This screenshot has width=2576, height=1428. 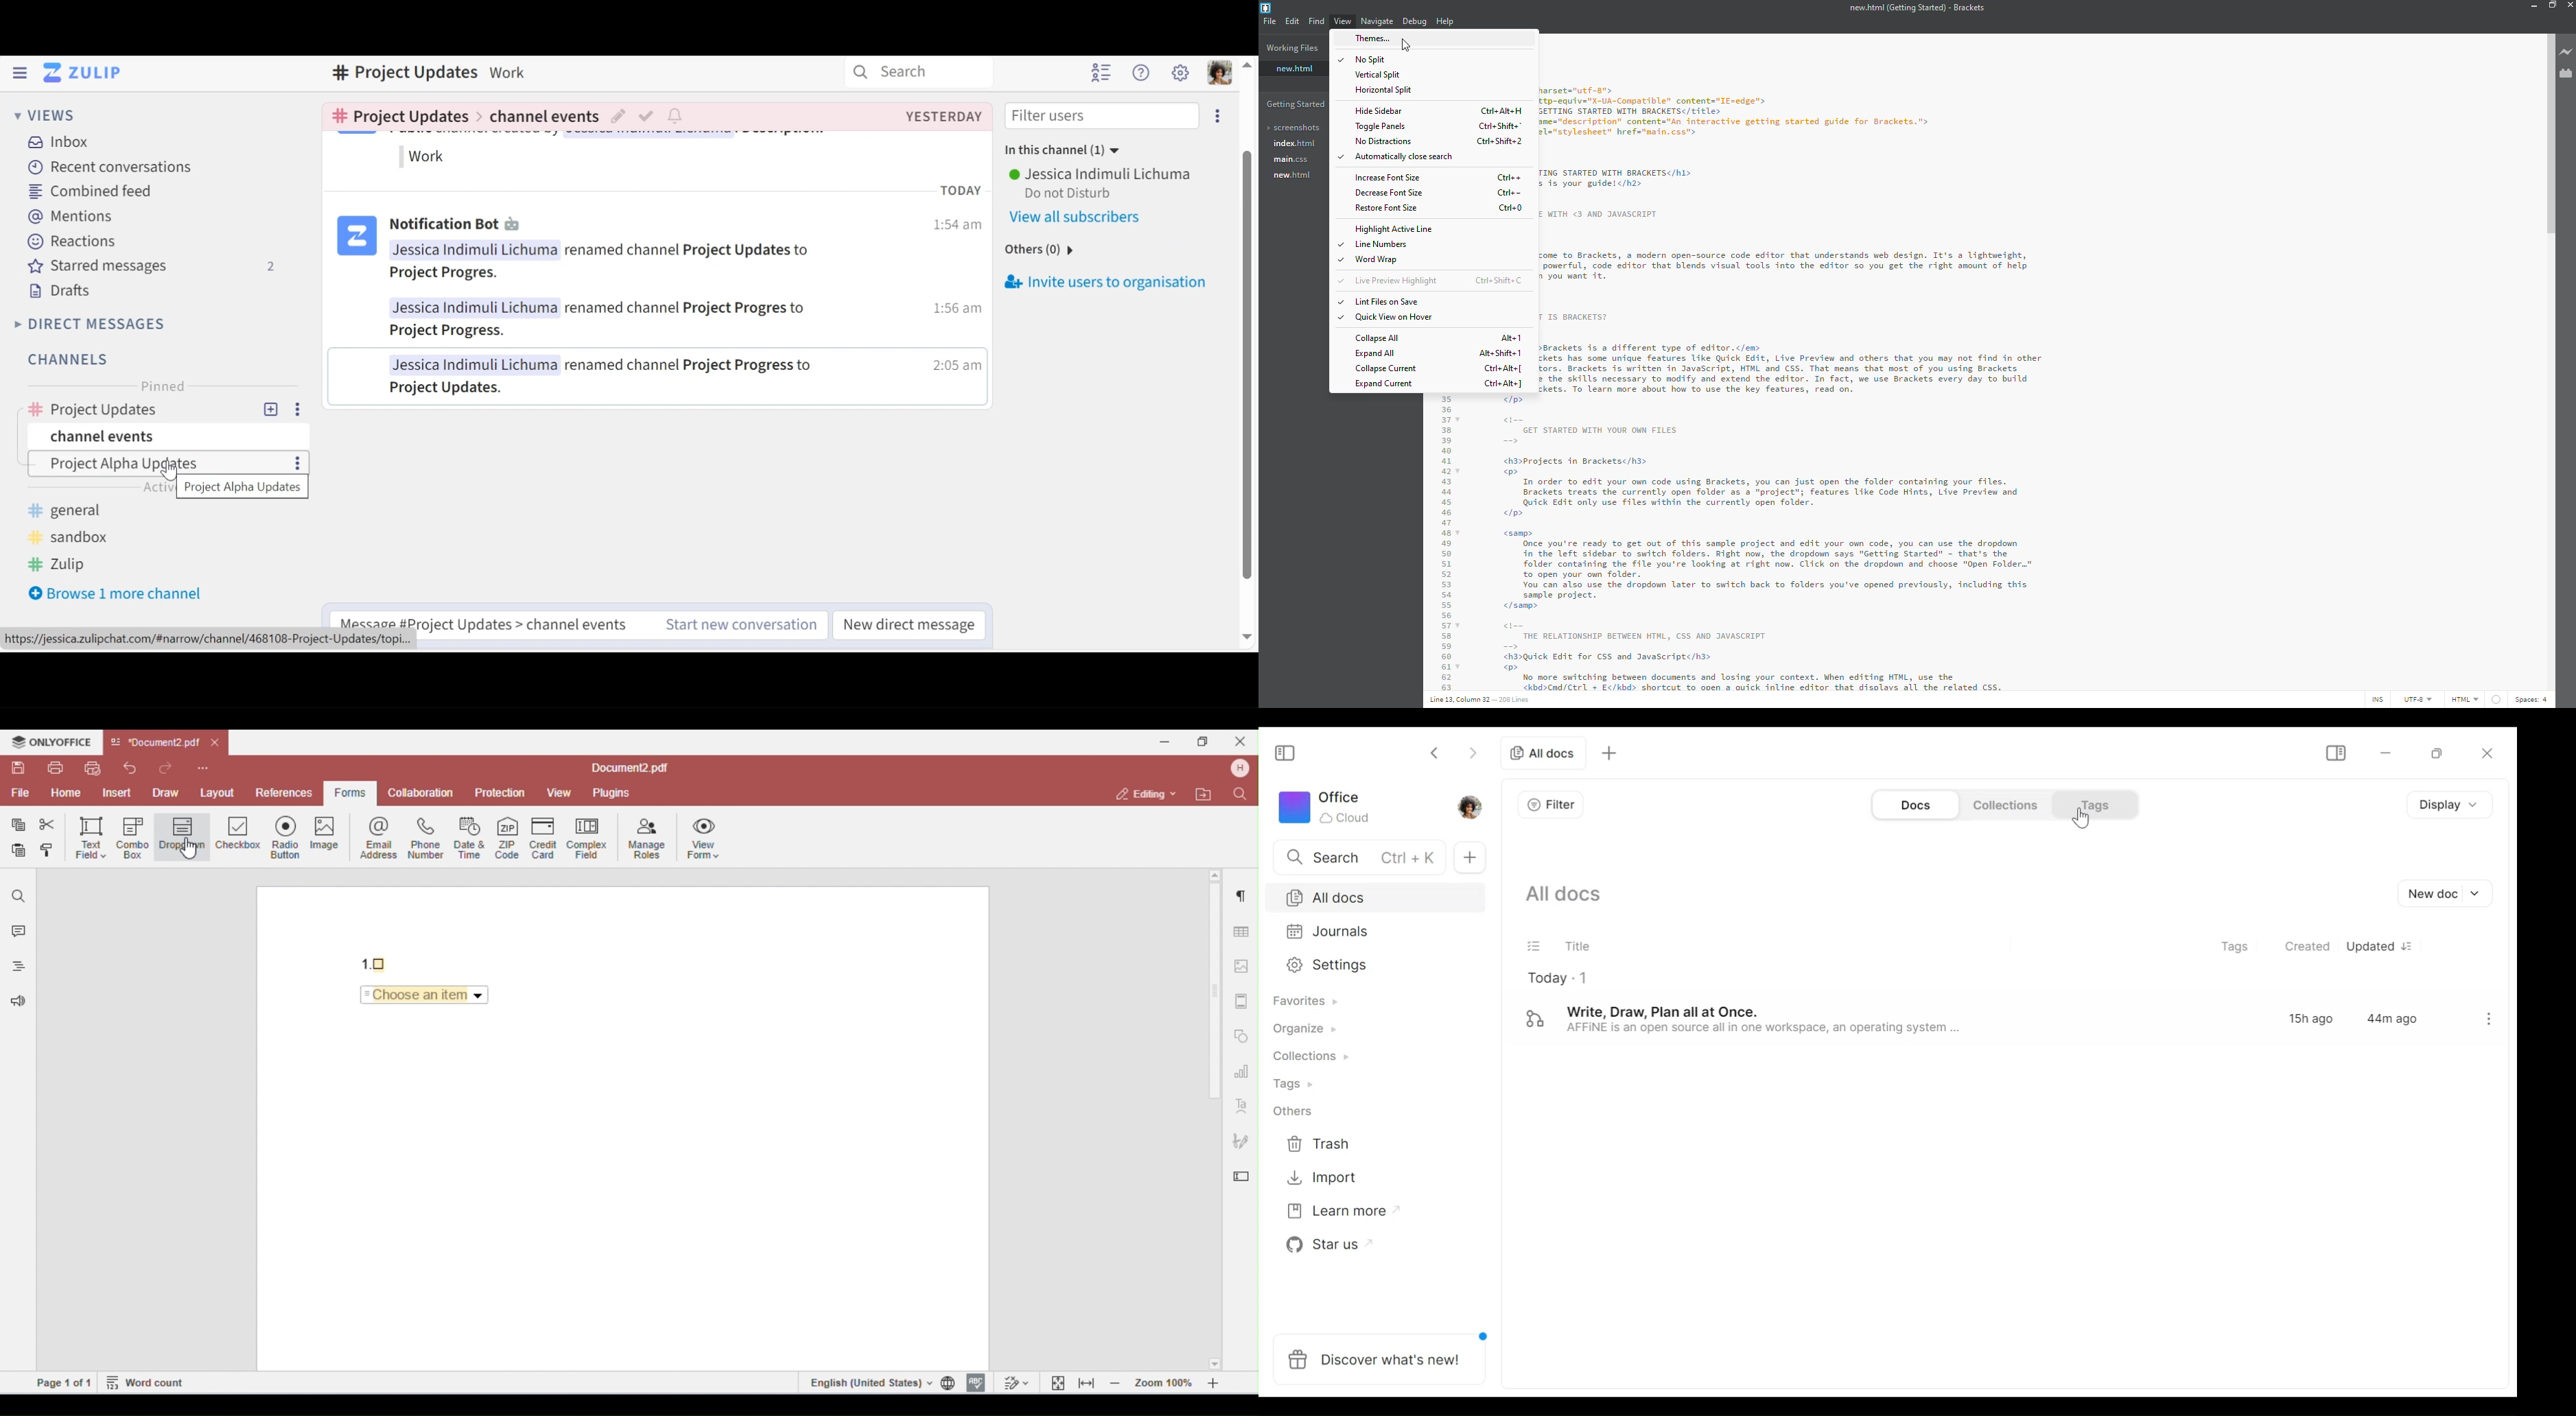 I want to click on edit, so click(x=1291, y=21).